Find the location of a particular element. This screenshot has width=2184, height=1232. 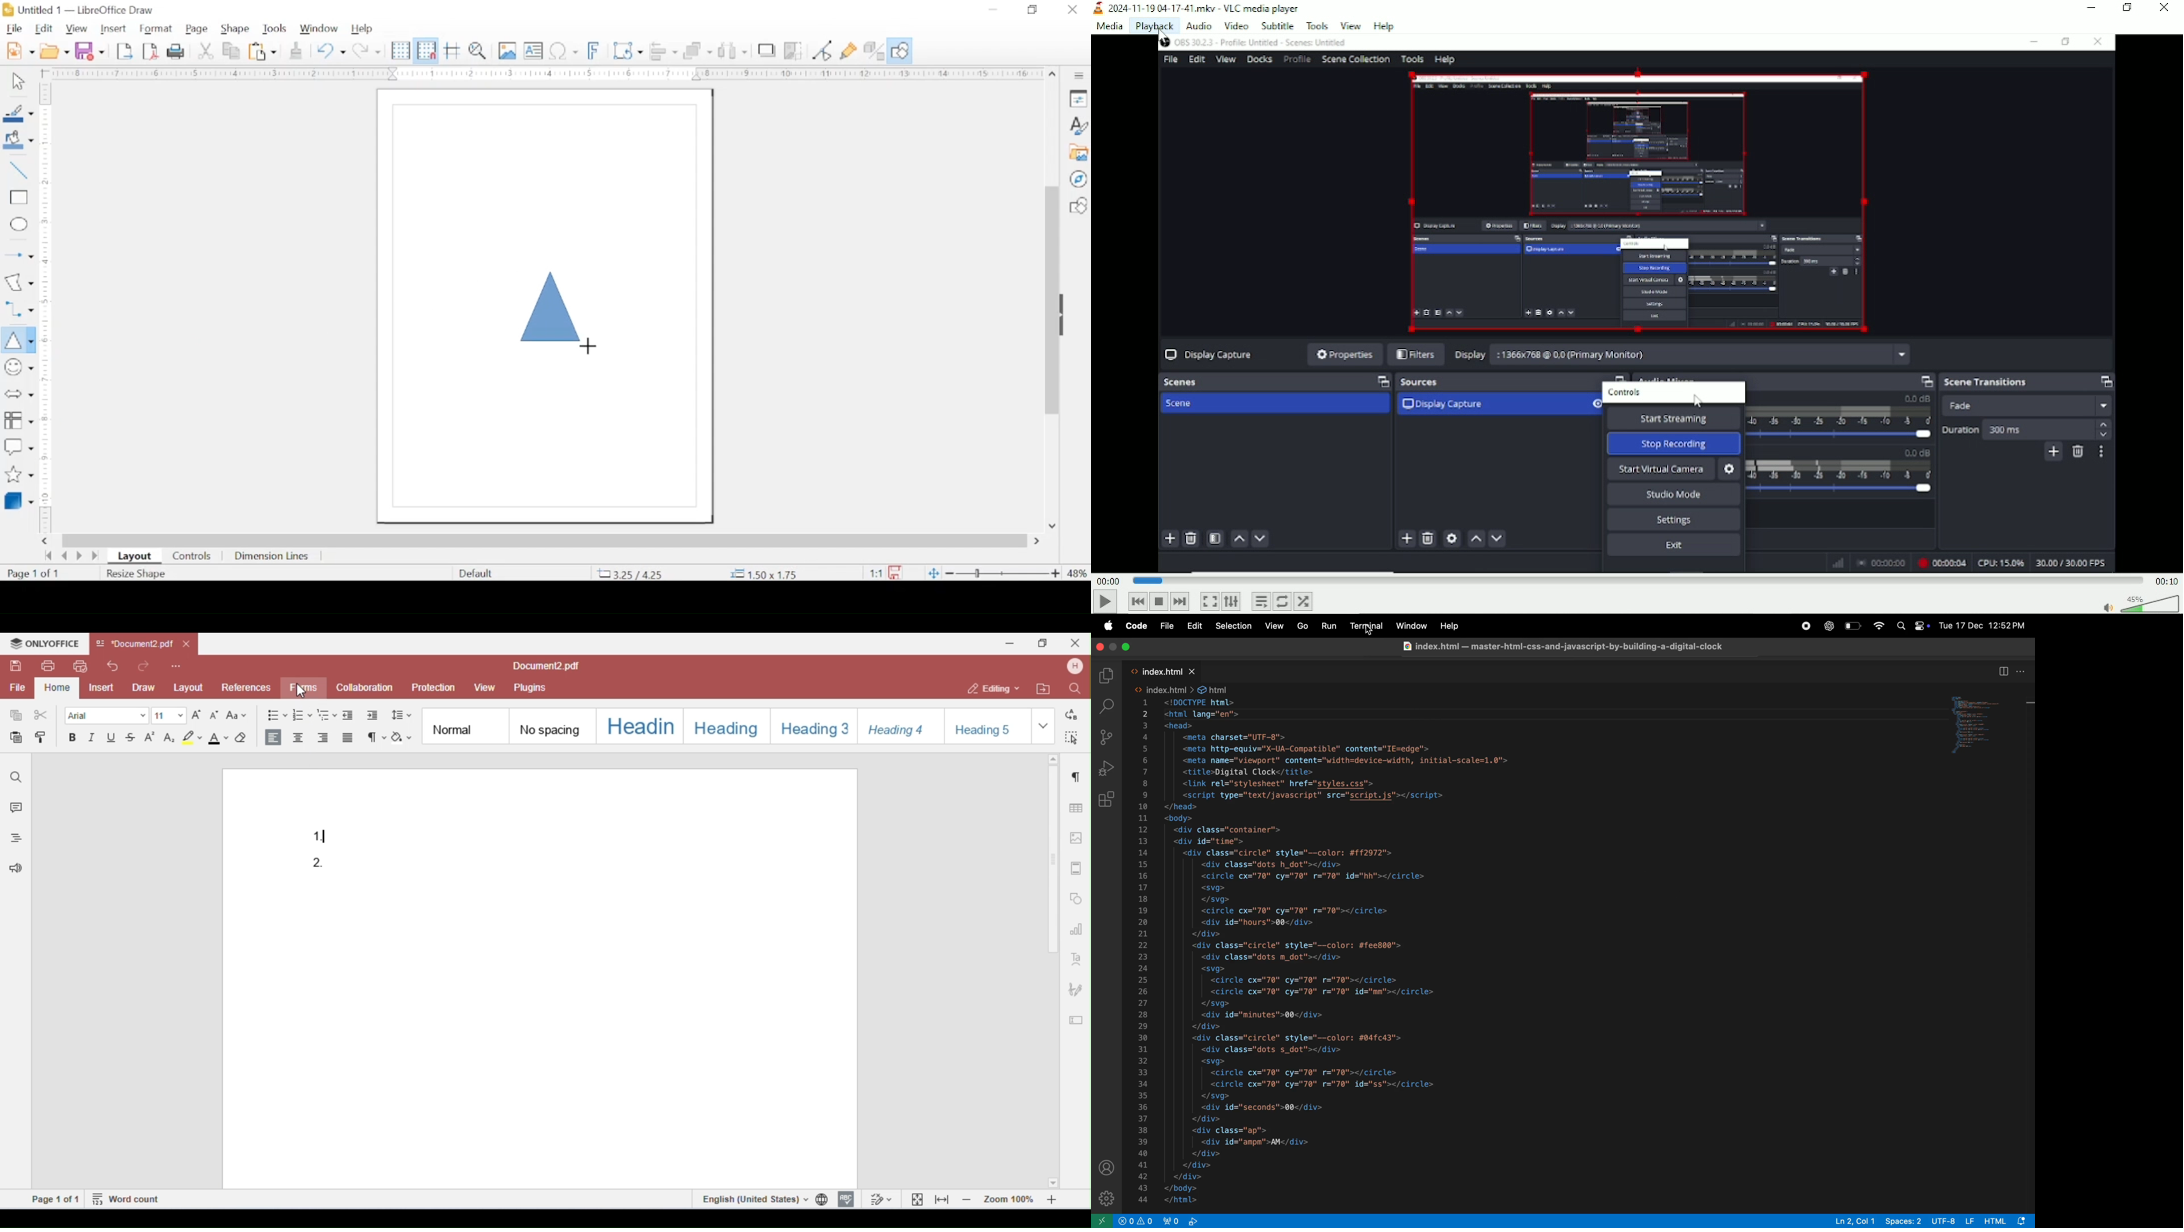

new is located at coordinates (22, 51).